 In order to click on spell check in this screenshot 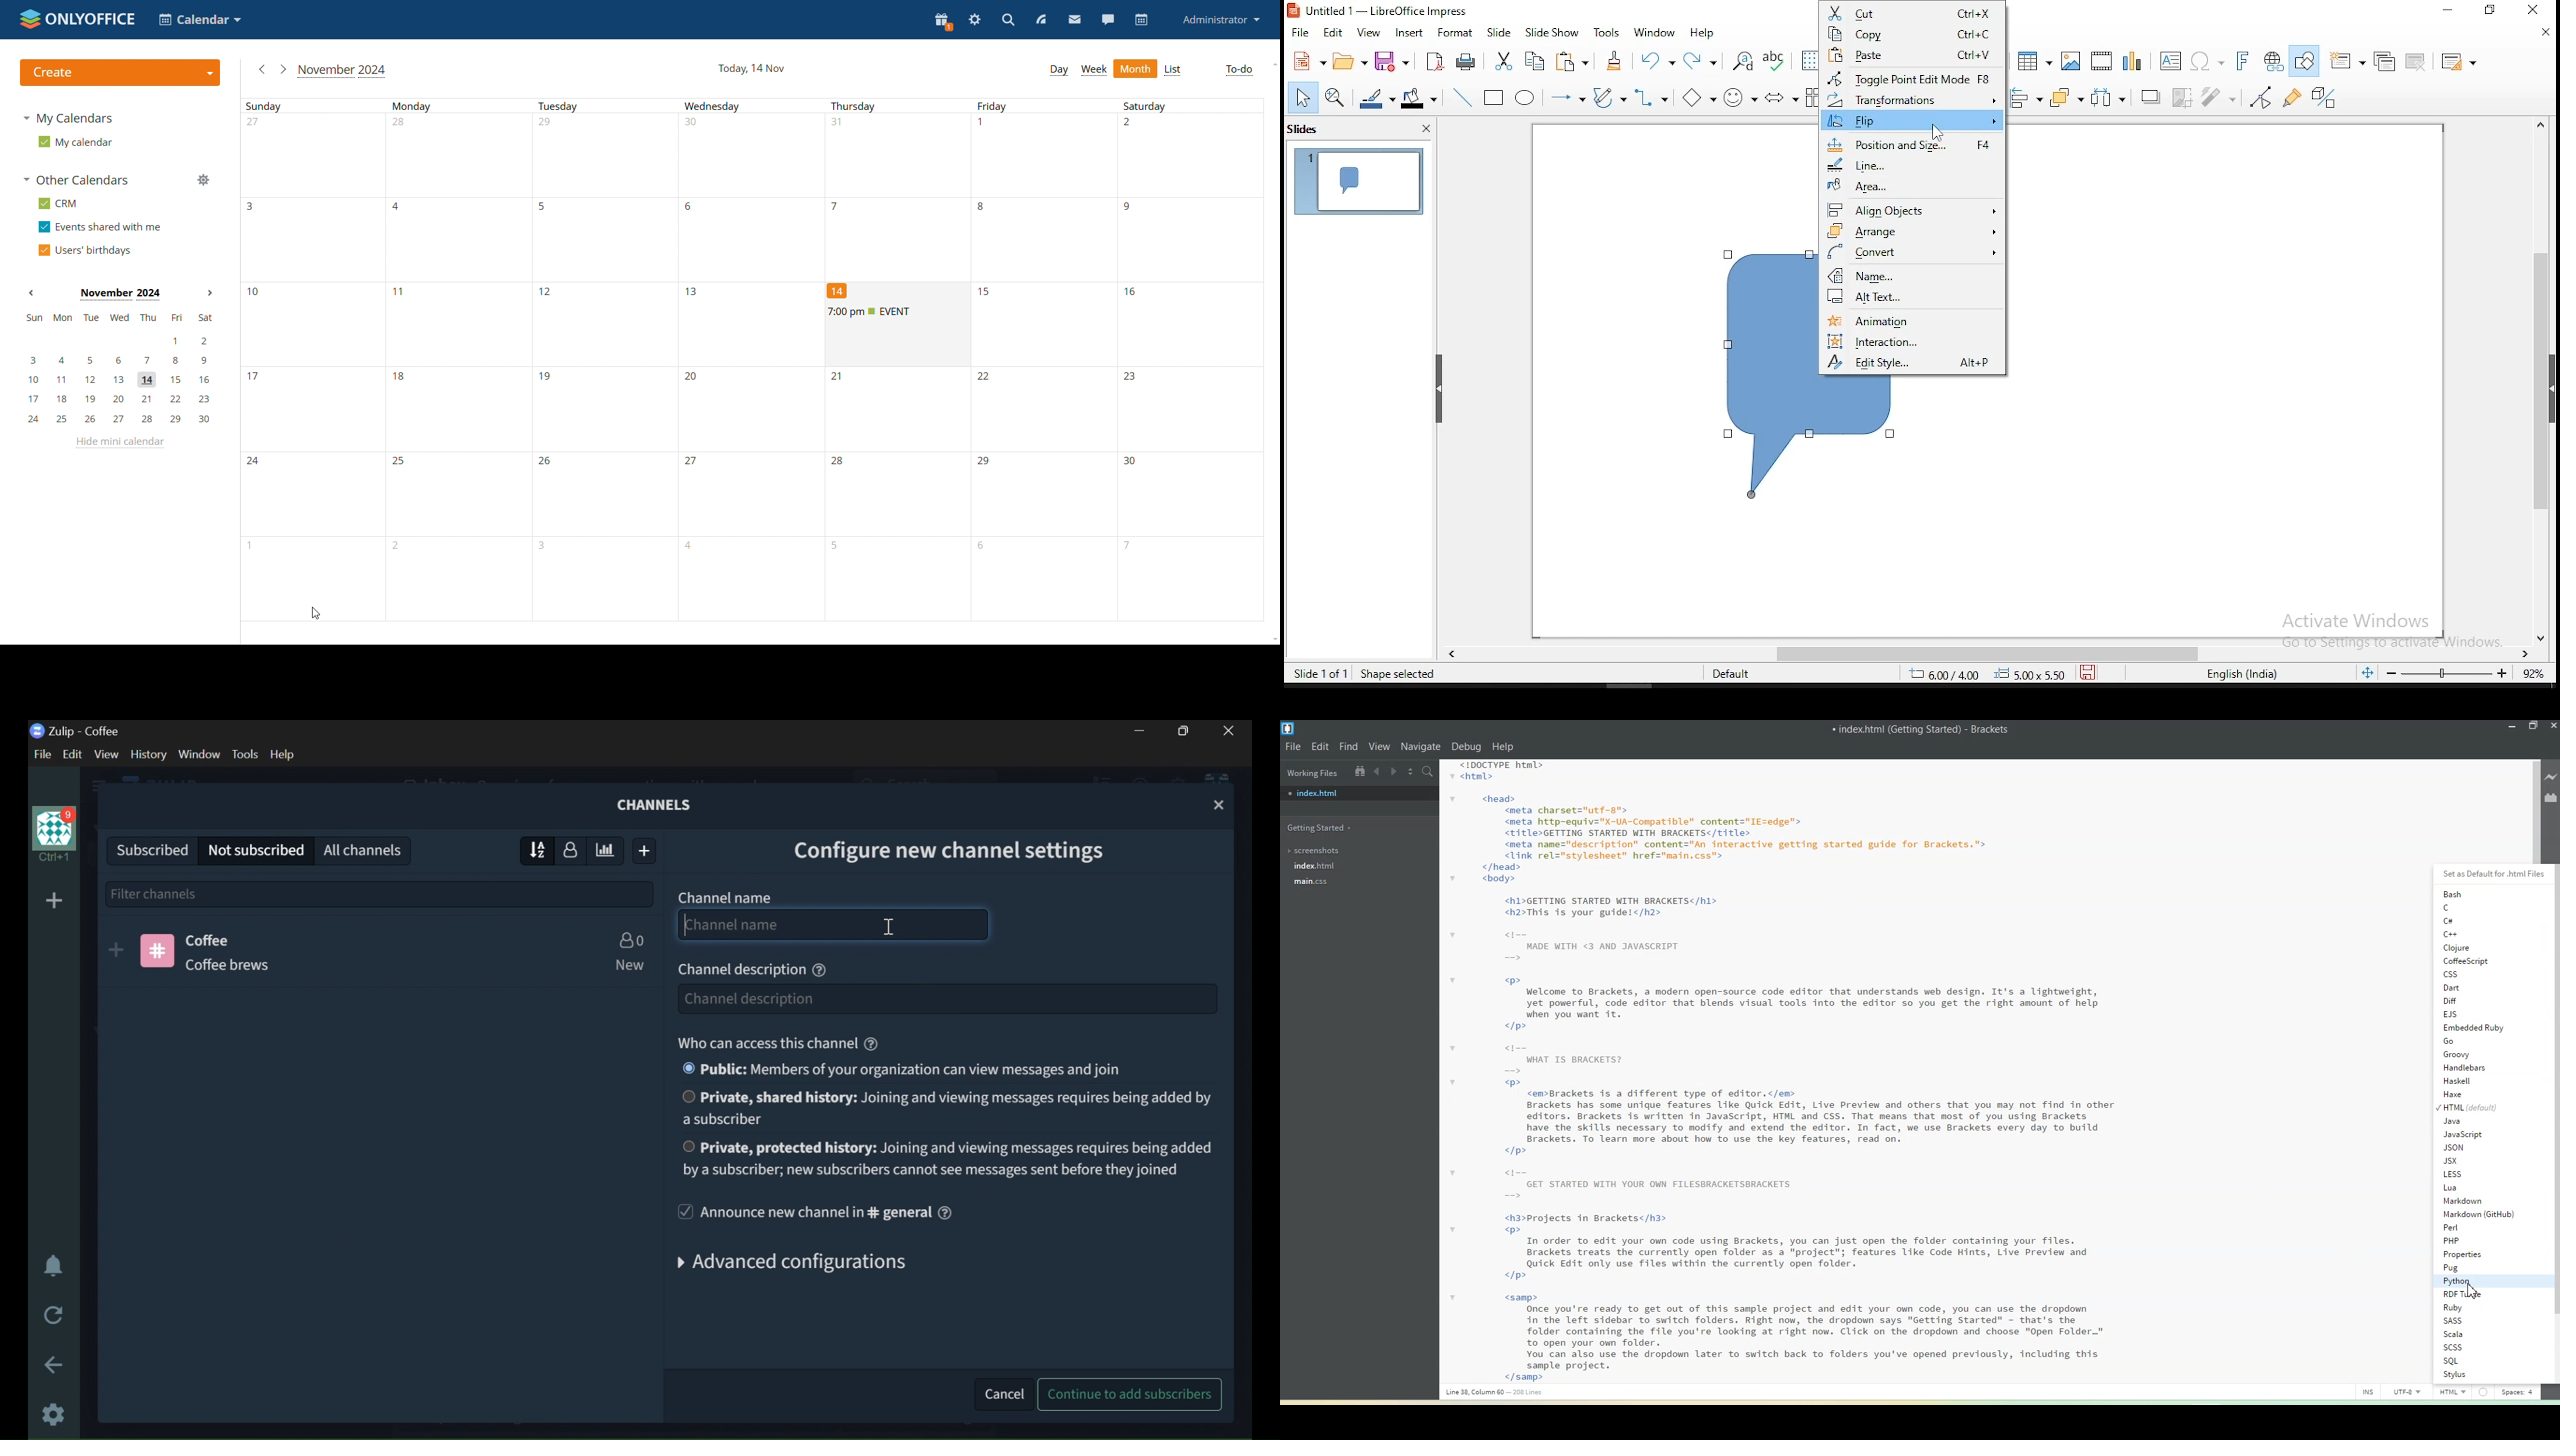, I will do `click(1775, 61)`.